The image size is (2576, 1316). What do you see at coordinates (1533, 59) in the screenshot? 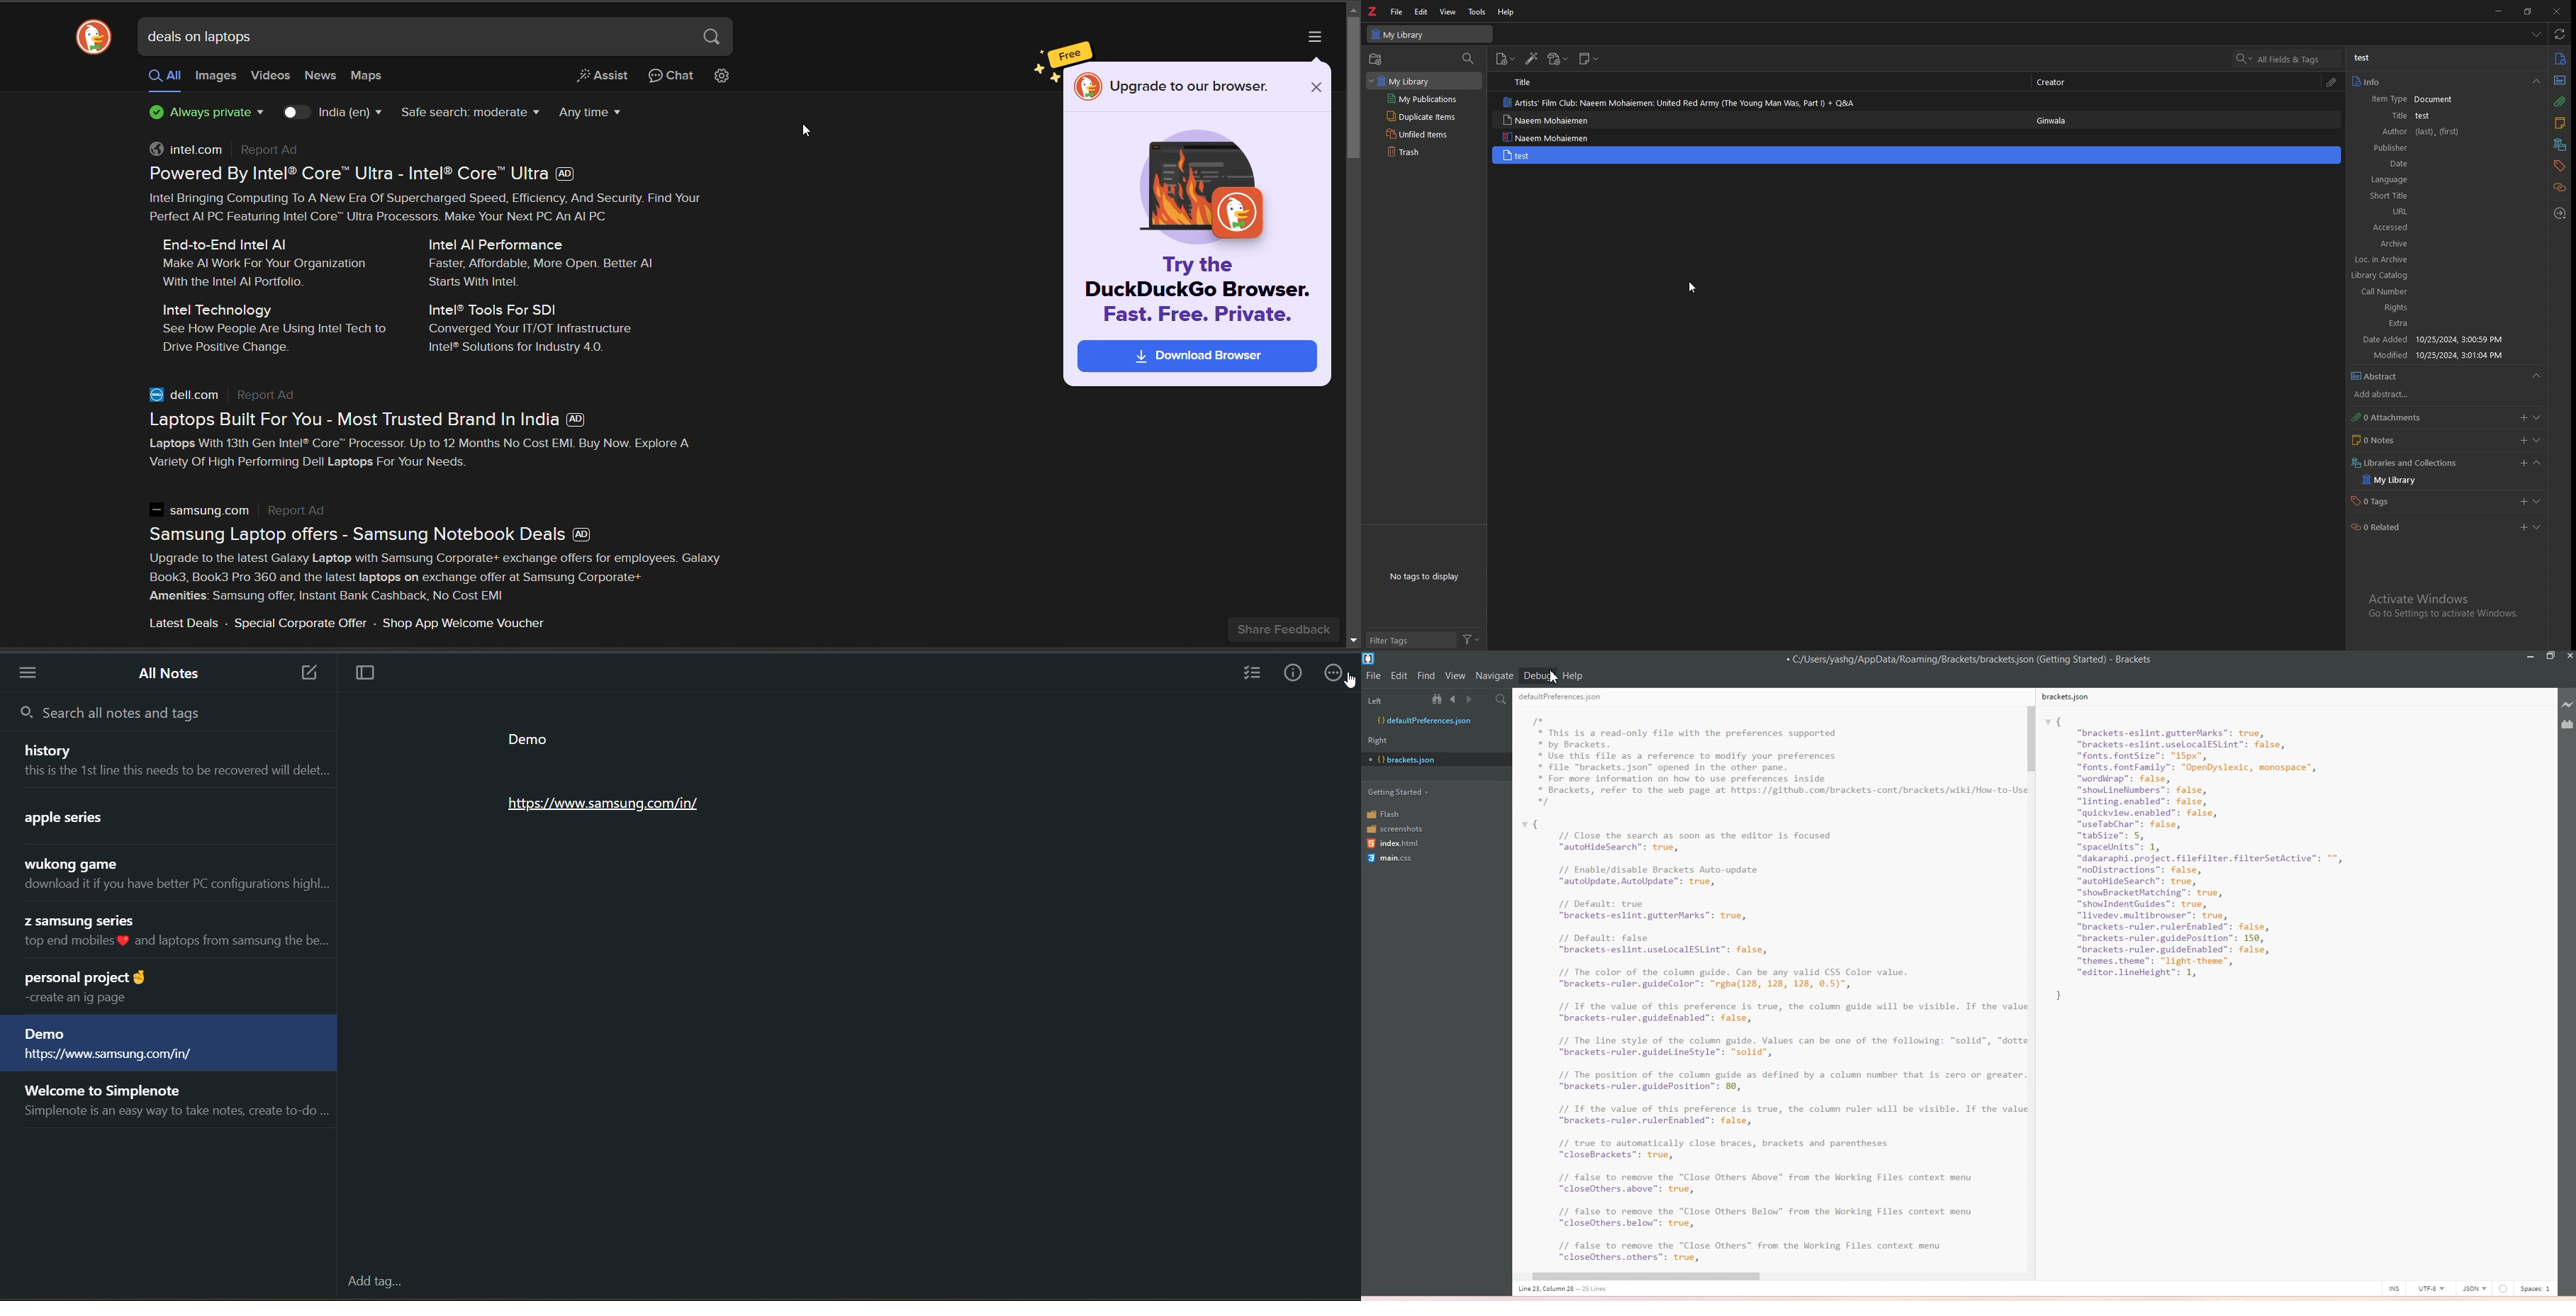
I see `add item by identifier` at bounding box center [1533, 59].